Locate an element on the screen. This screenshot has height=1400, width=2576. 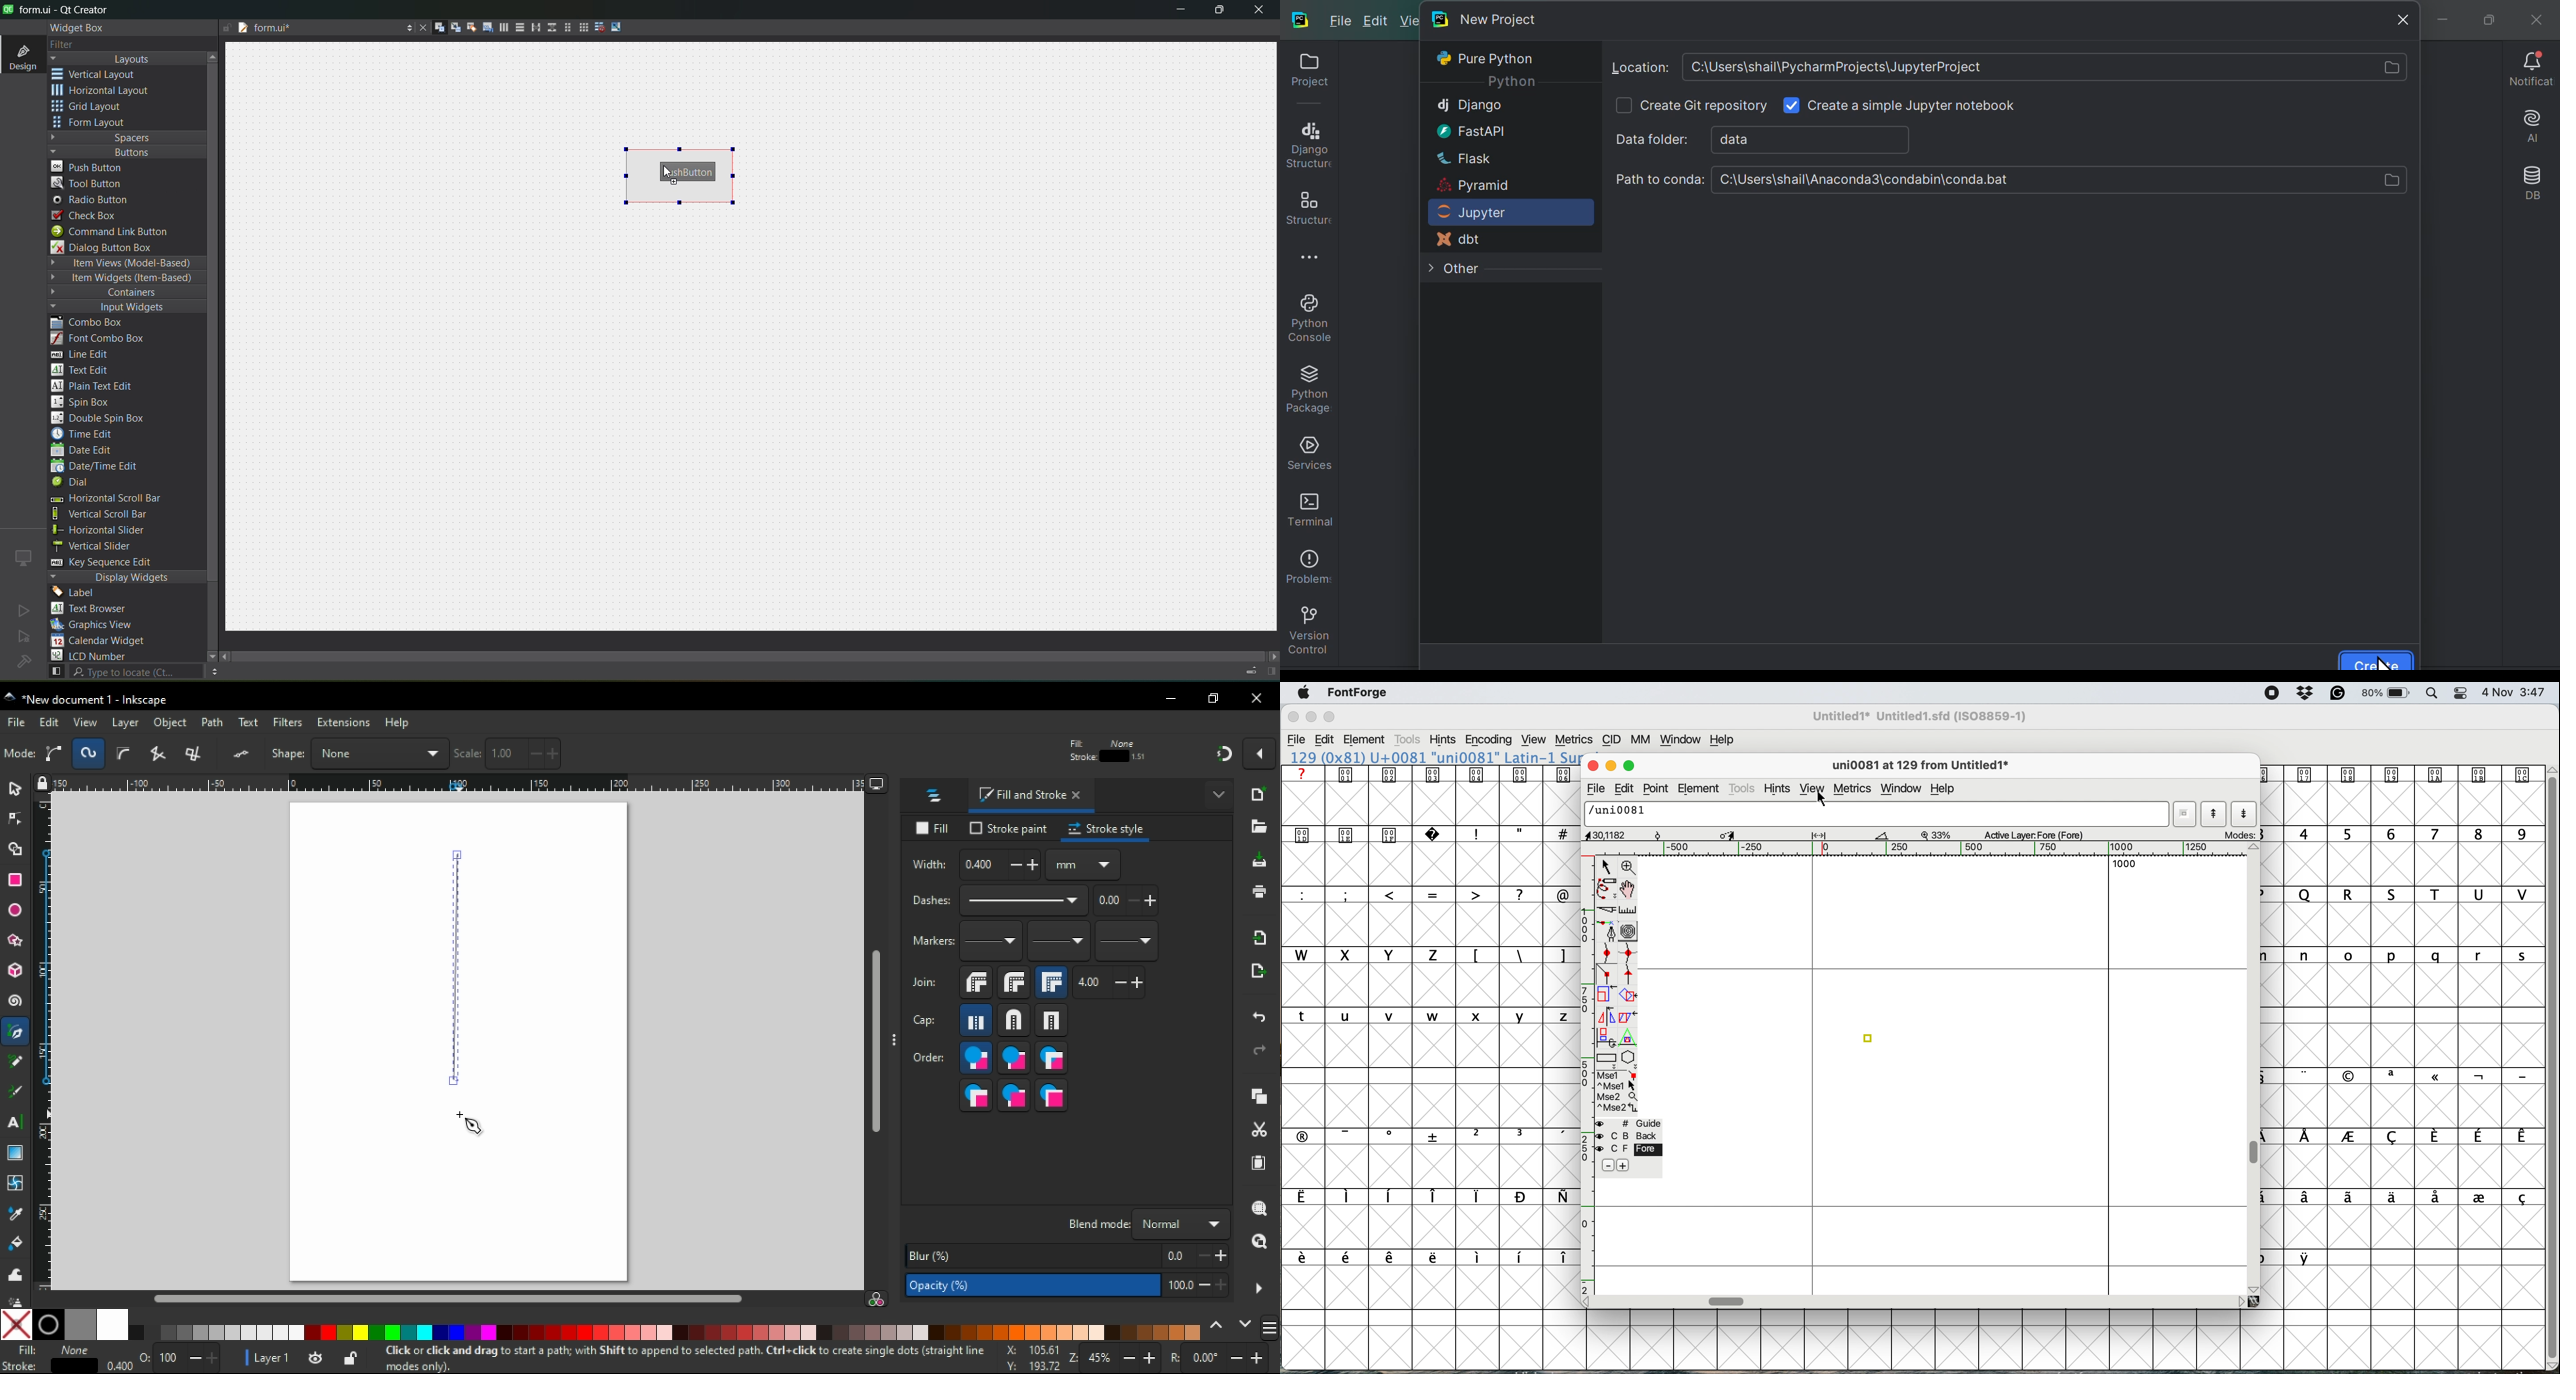
Scroll Button is located at coordinates (2254, 1289).